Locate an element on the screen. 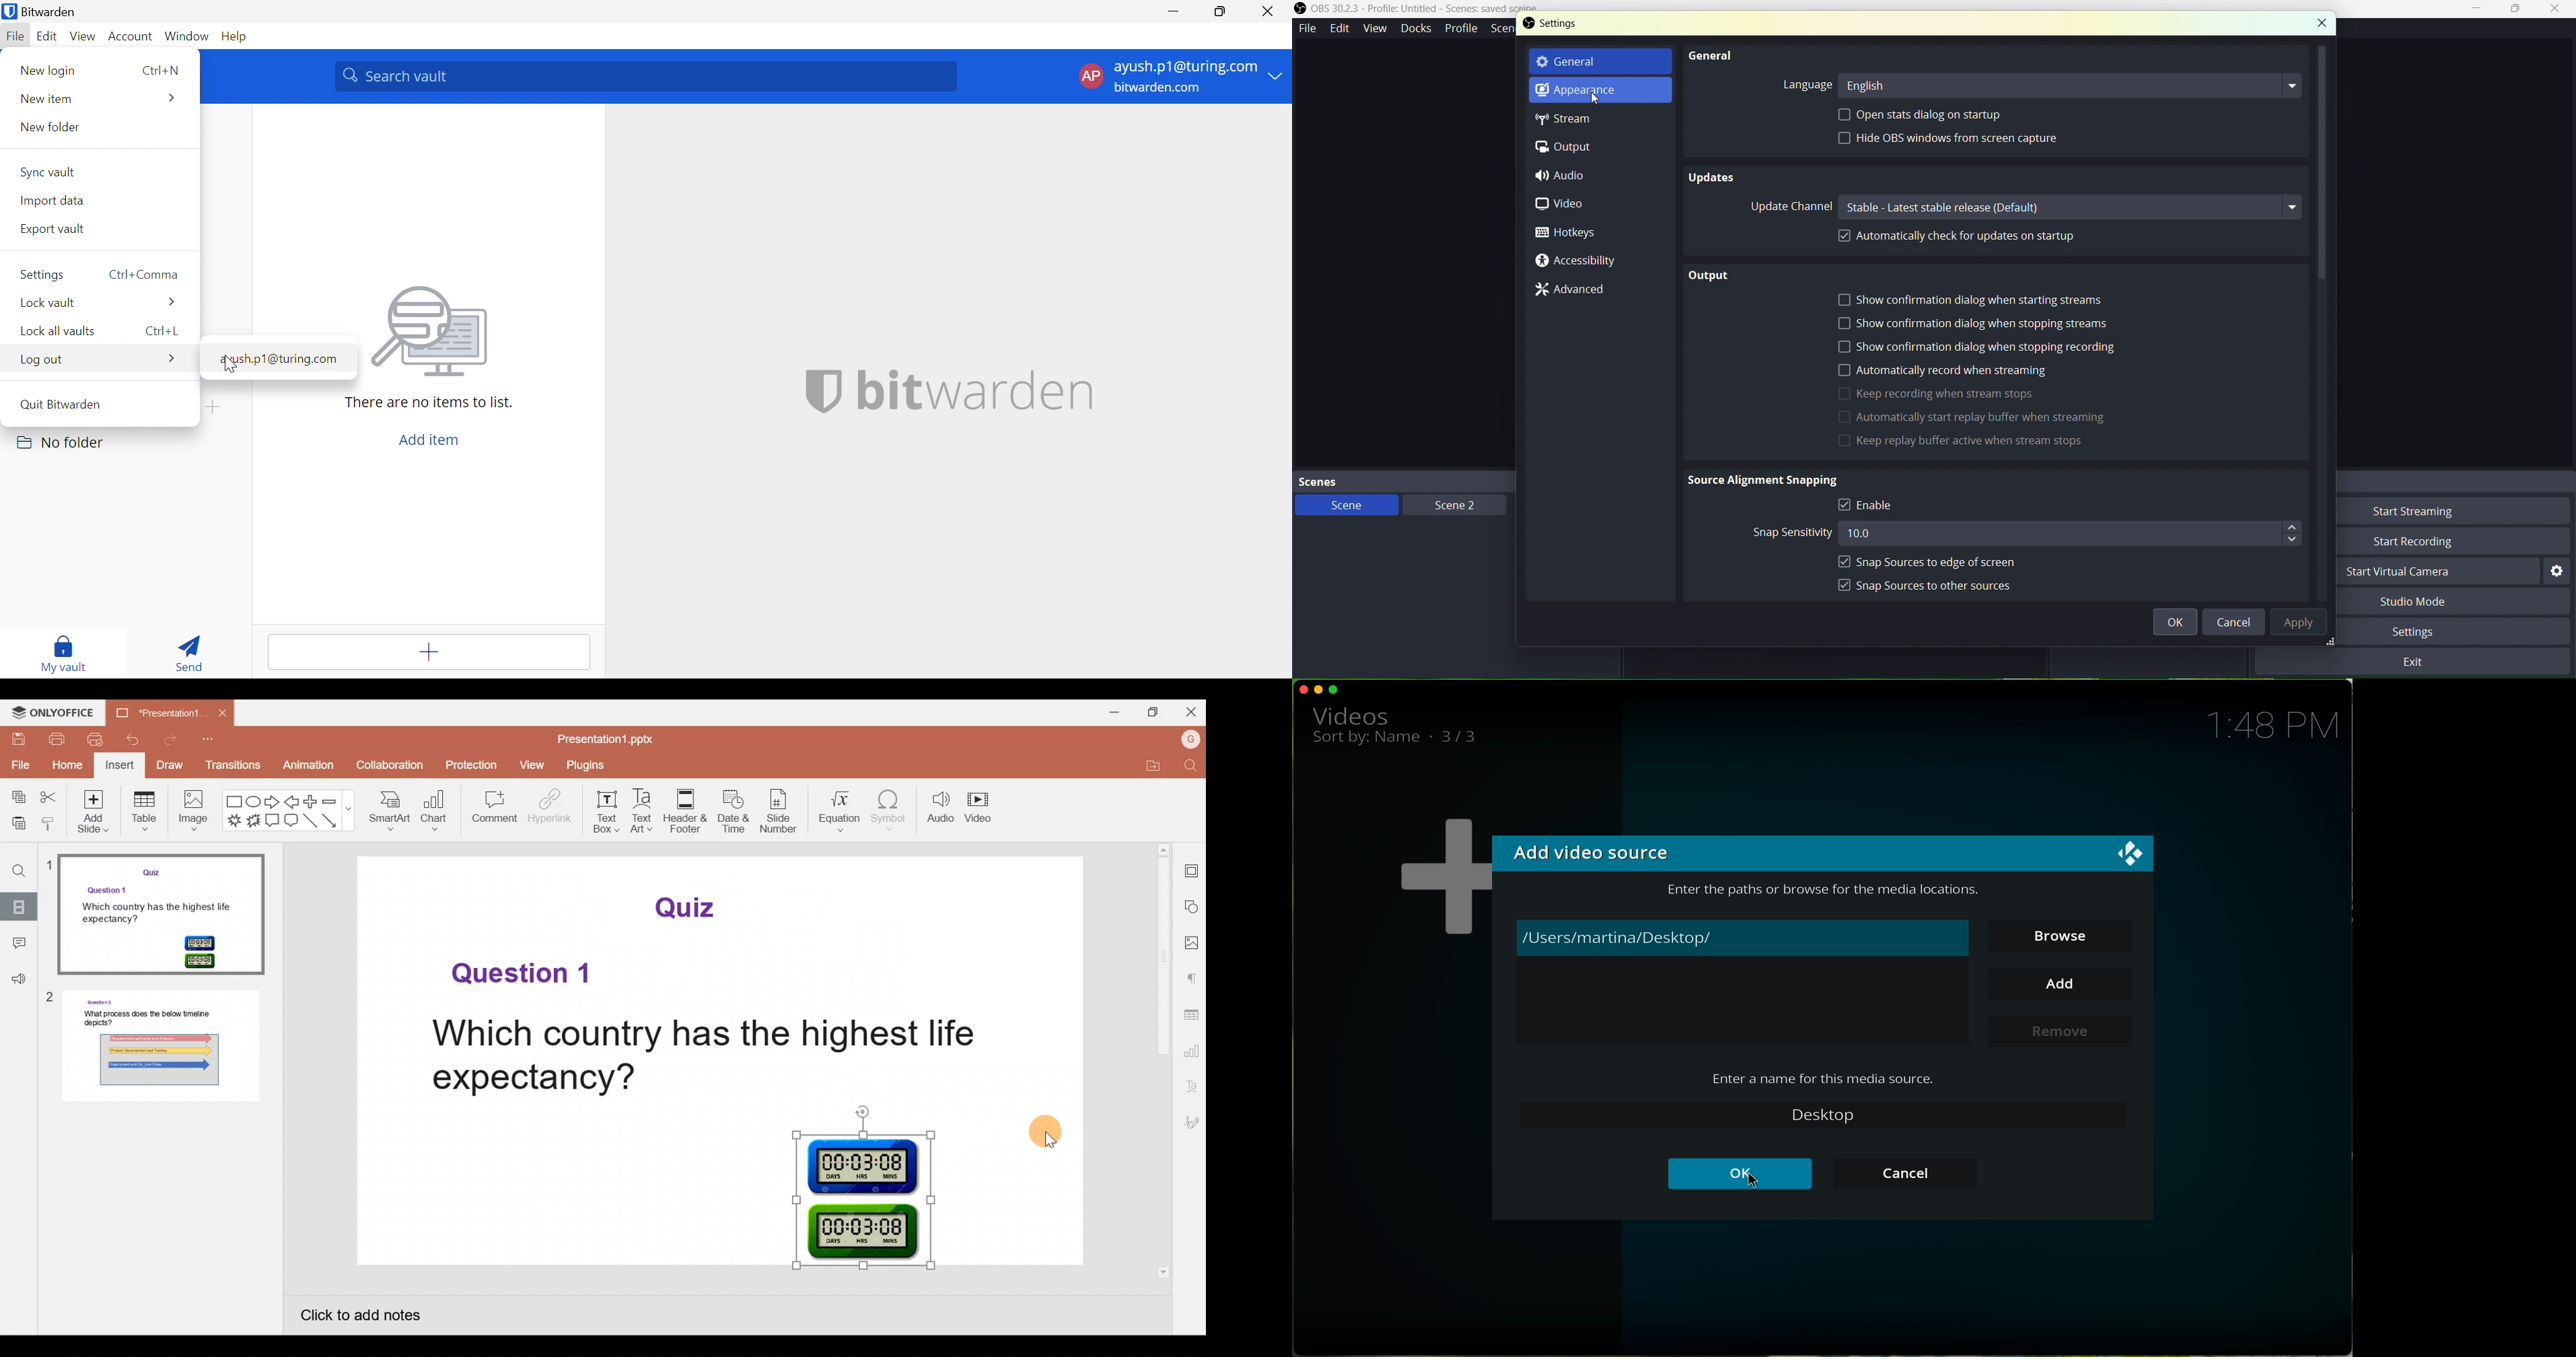 The height and width of the screenshot is (1372, 2576). Minimize is located at coordinates (1176, 11).